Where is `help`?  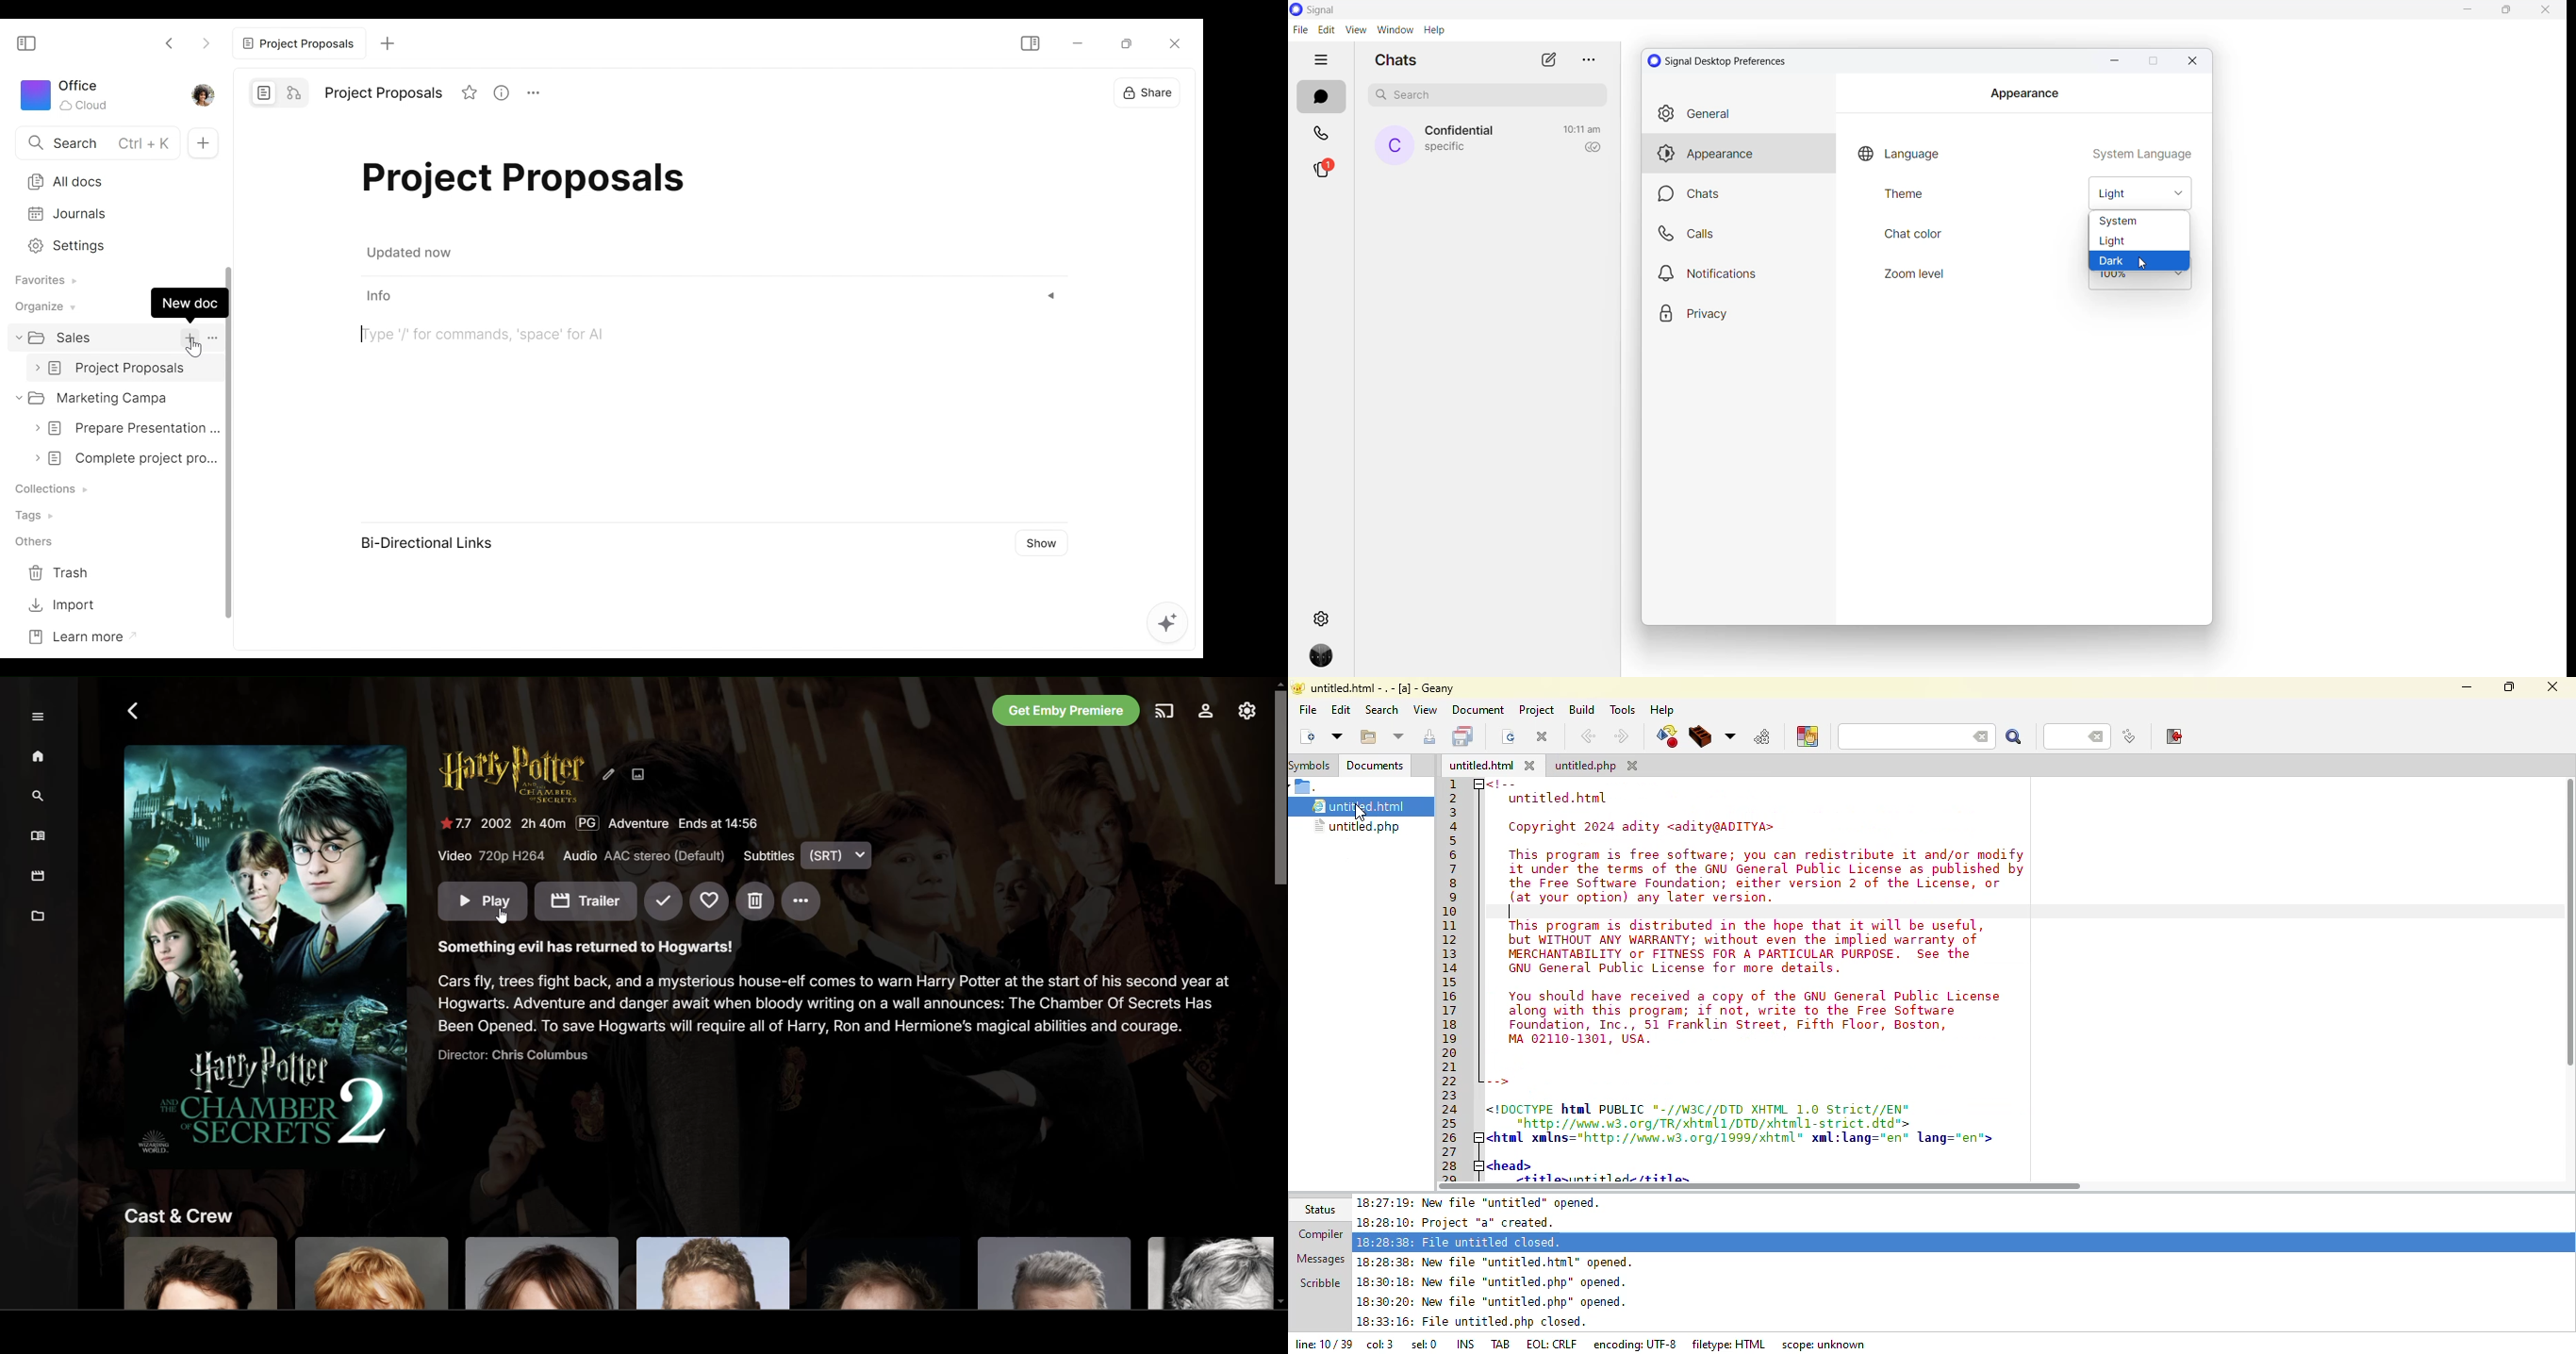
help is located at coordinates (1434, 31).